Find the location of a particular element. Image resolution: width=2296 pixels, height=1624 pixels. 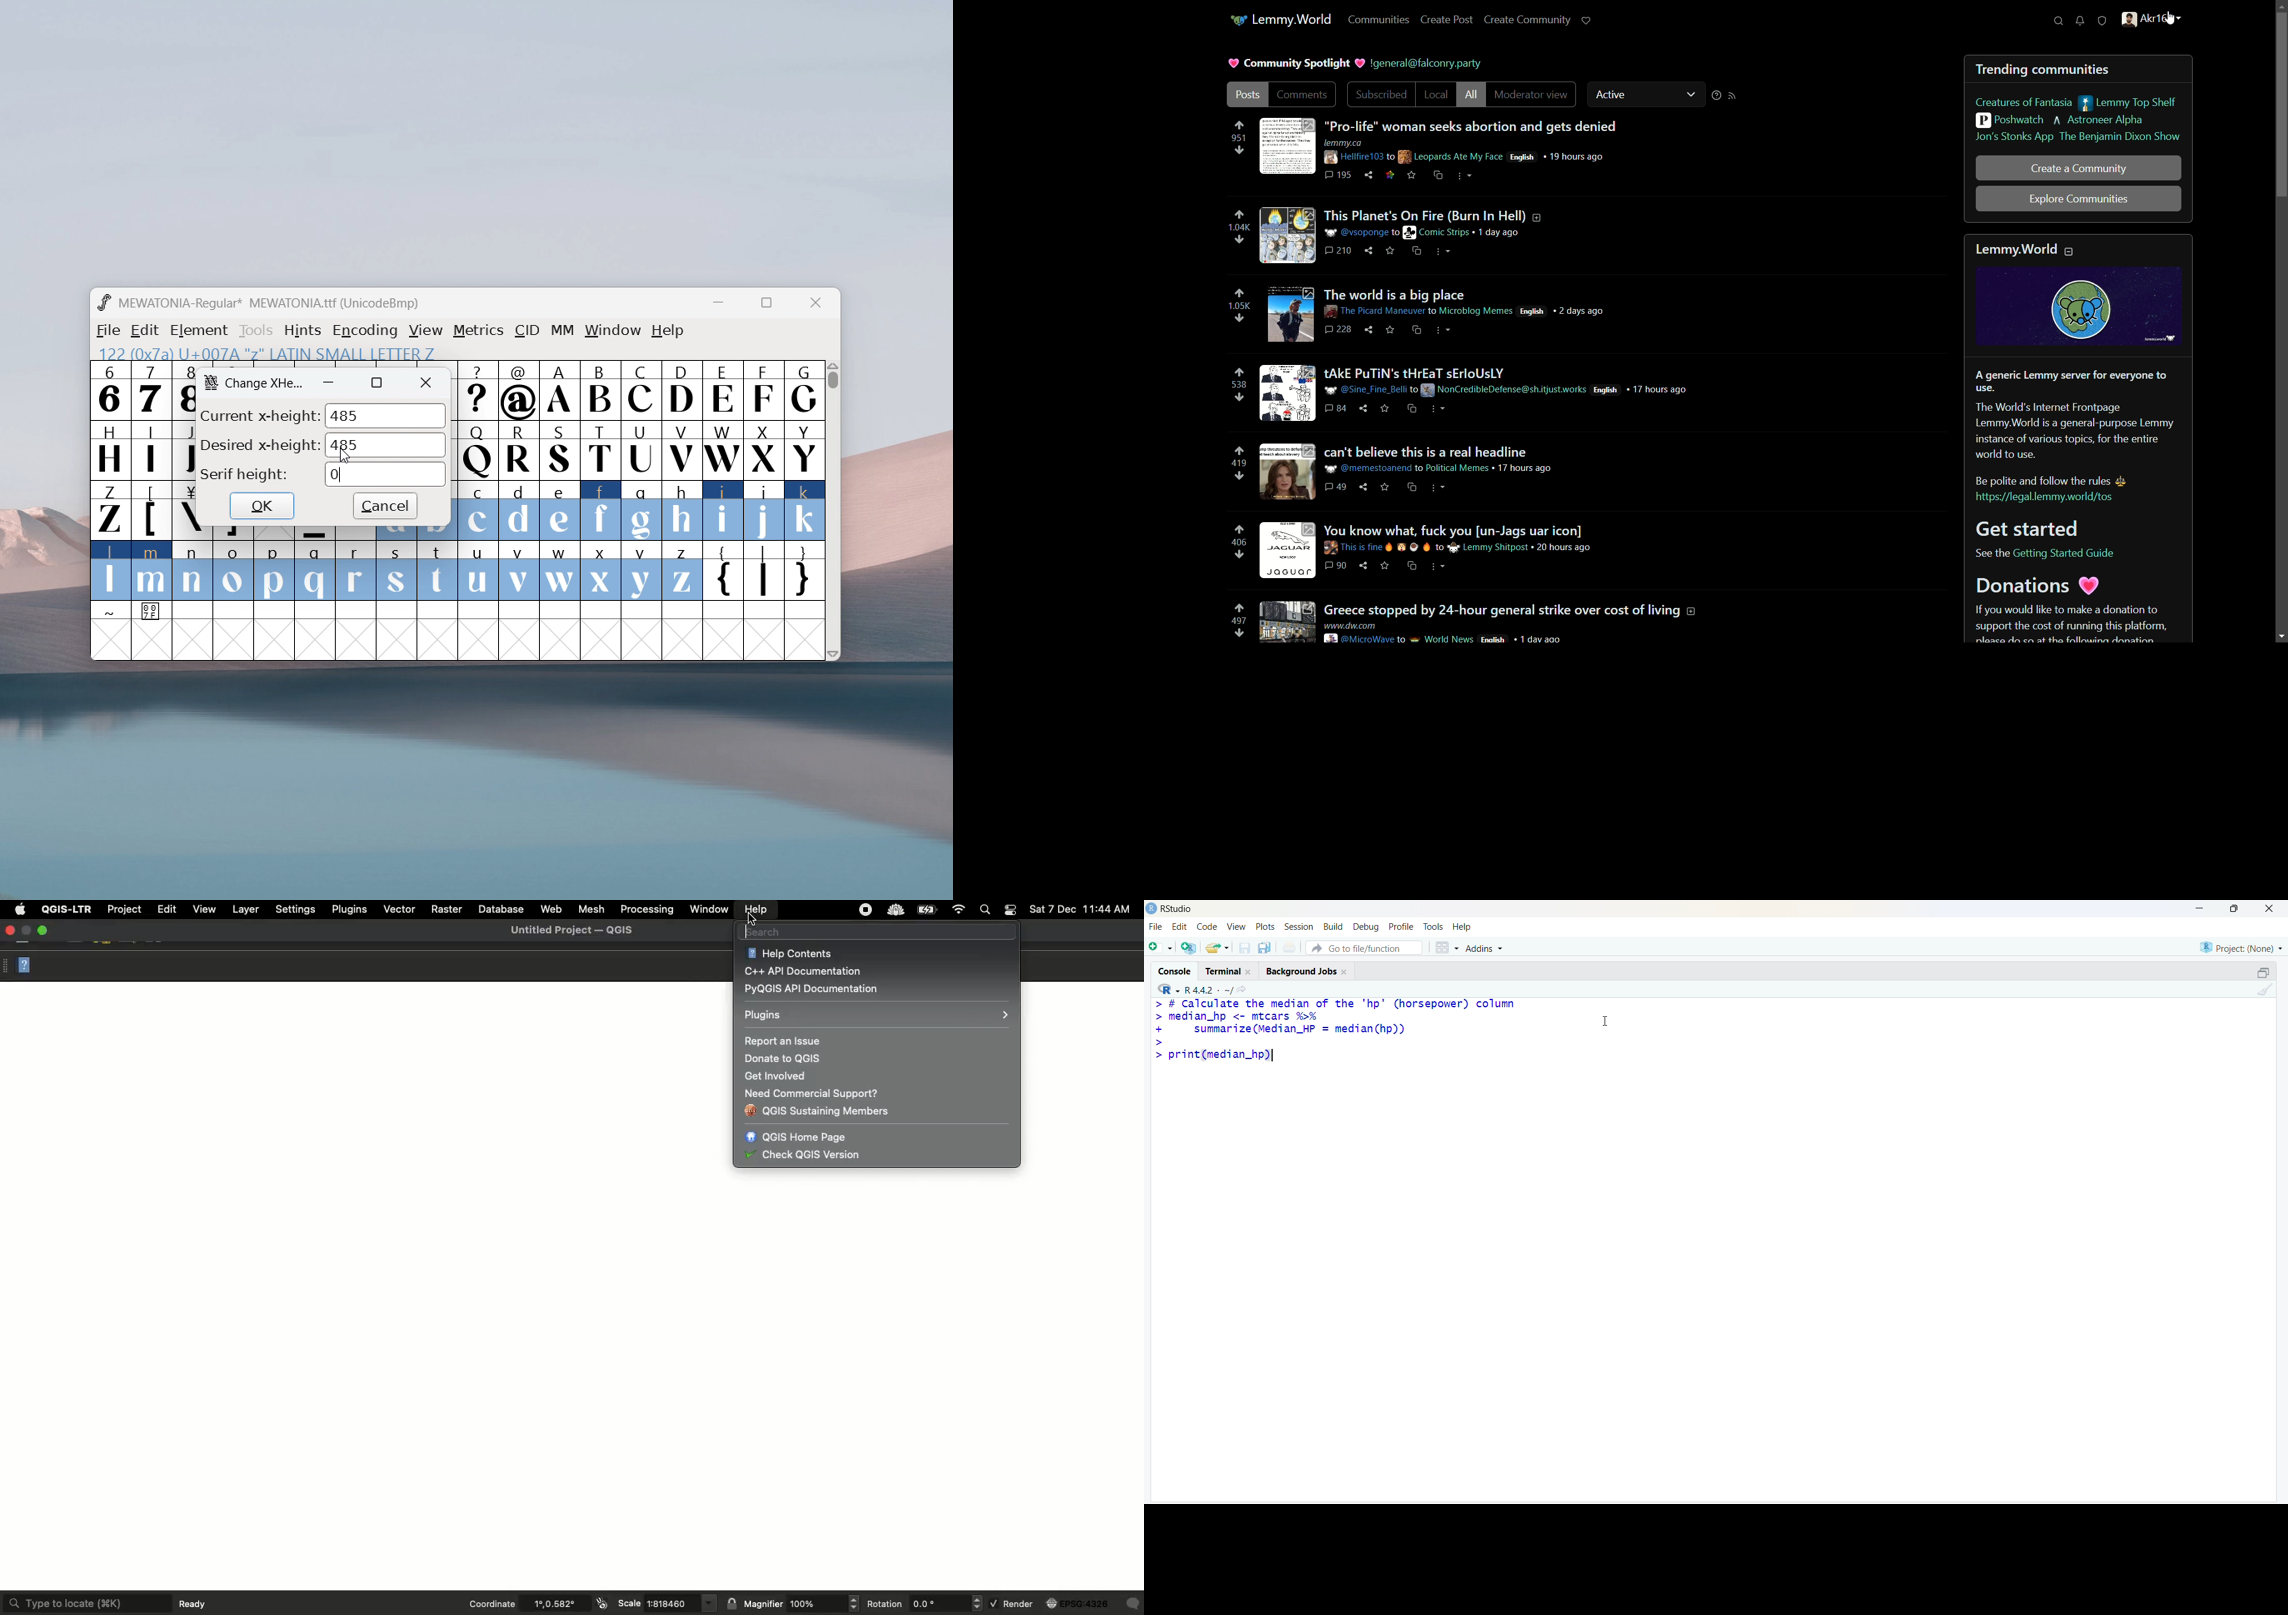

Project: (None) is located at coordinates (2241, 948).